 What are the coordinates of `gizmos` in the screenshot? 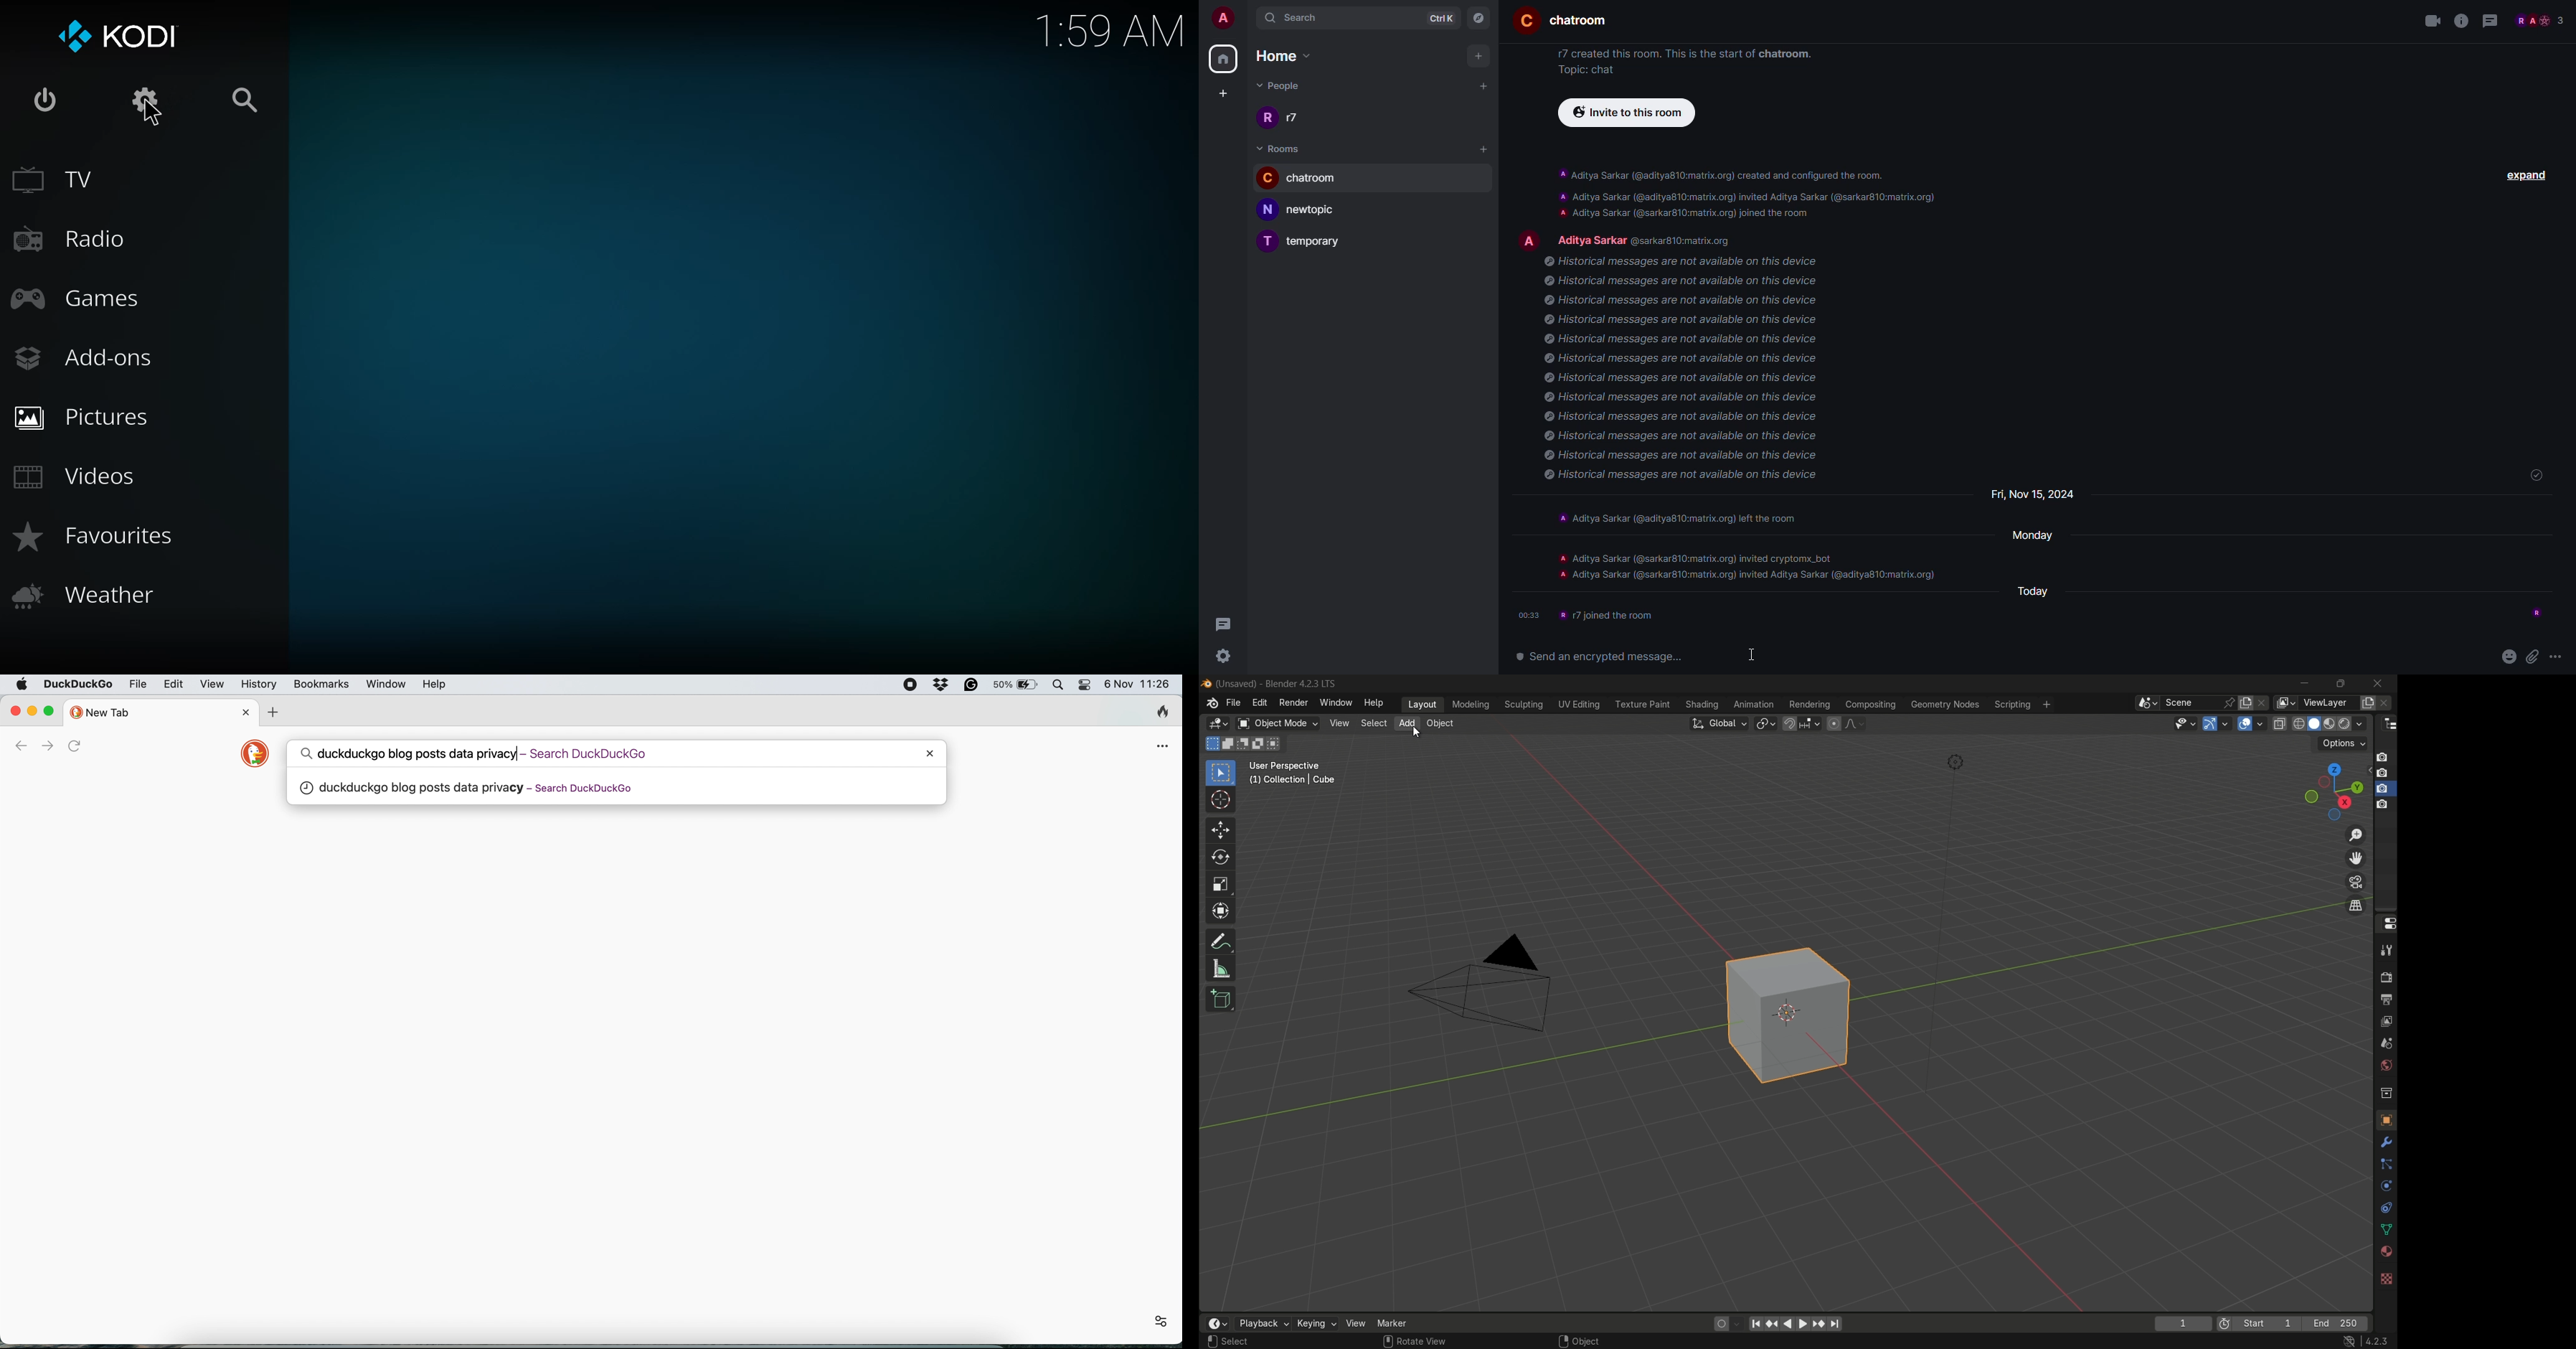 It's located at (2225, 723).